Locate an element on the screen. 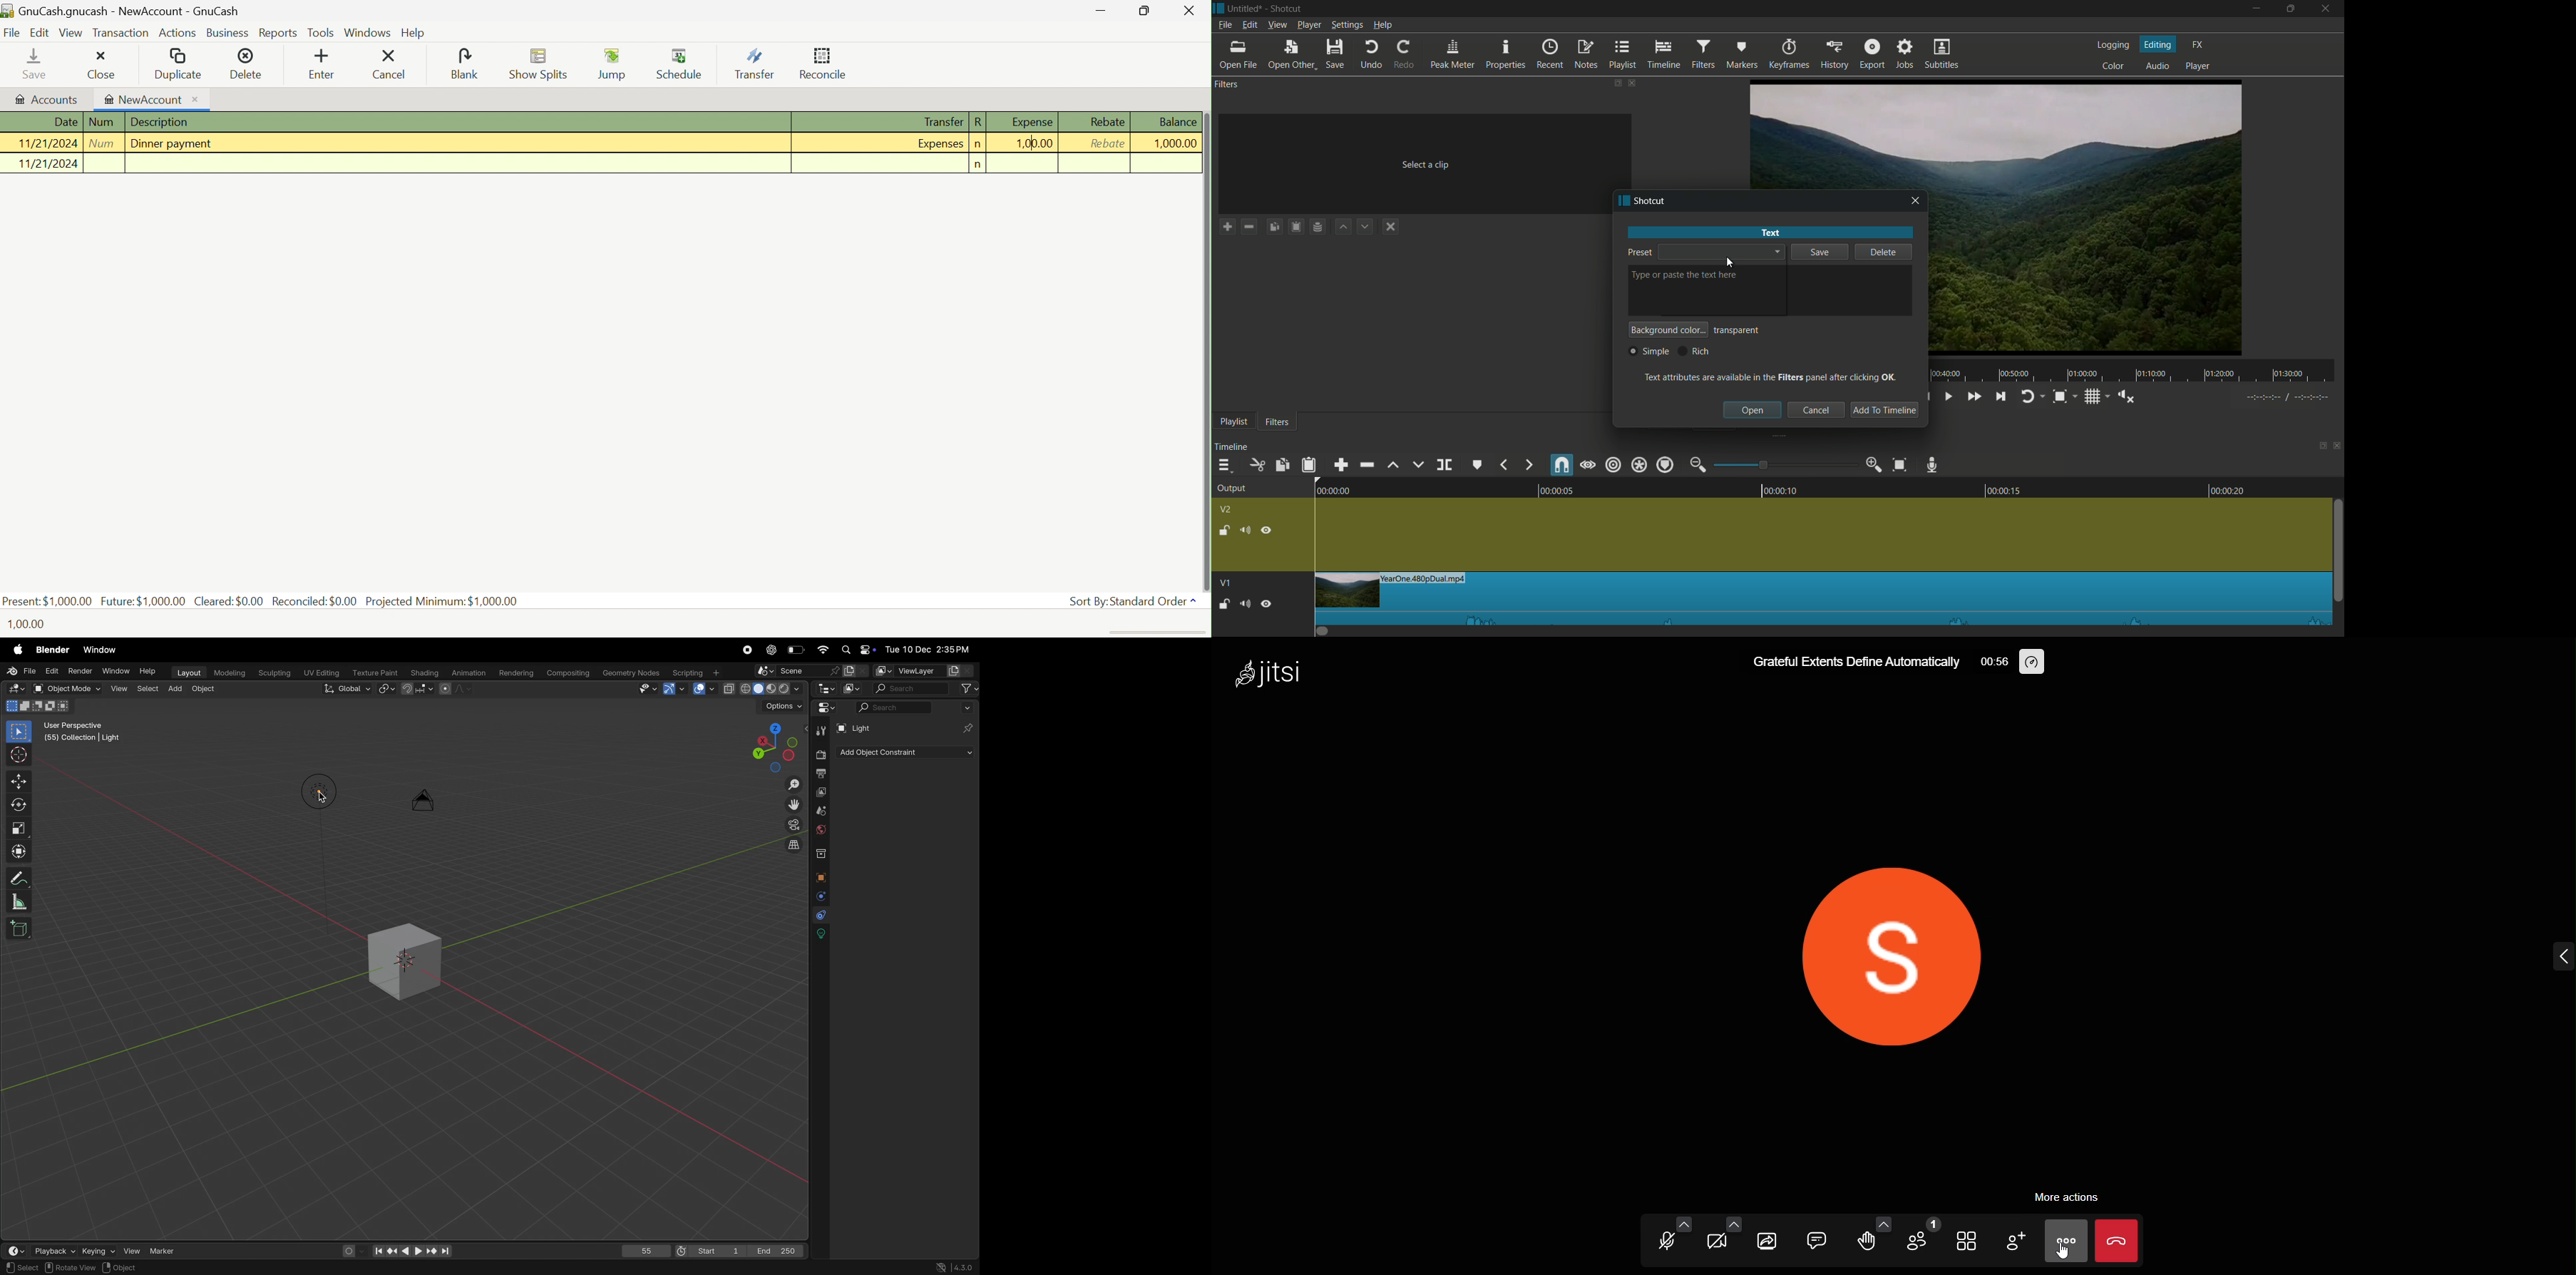 Image resolution: width=2576 pixels, height=1288 pixels. raise hand is located at coordinates (1867, 1244).